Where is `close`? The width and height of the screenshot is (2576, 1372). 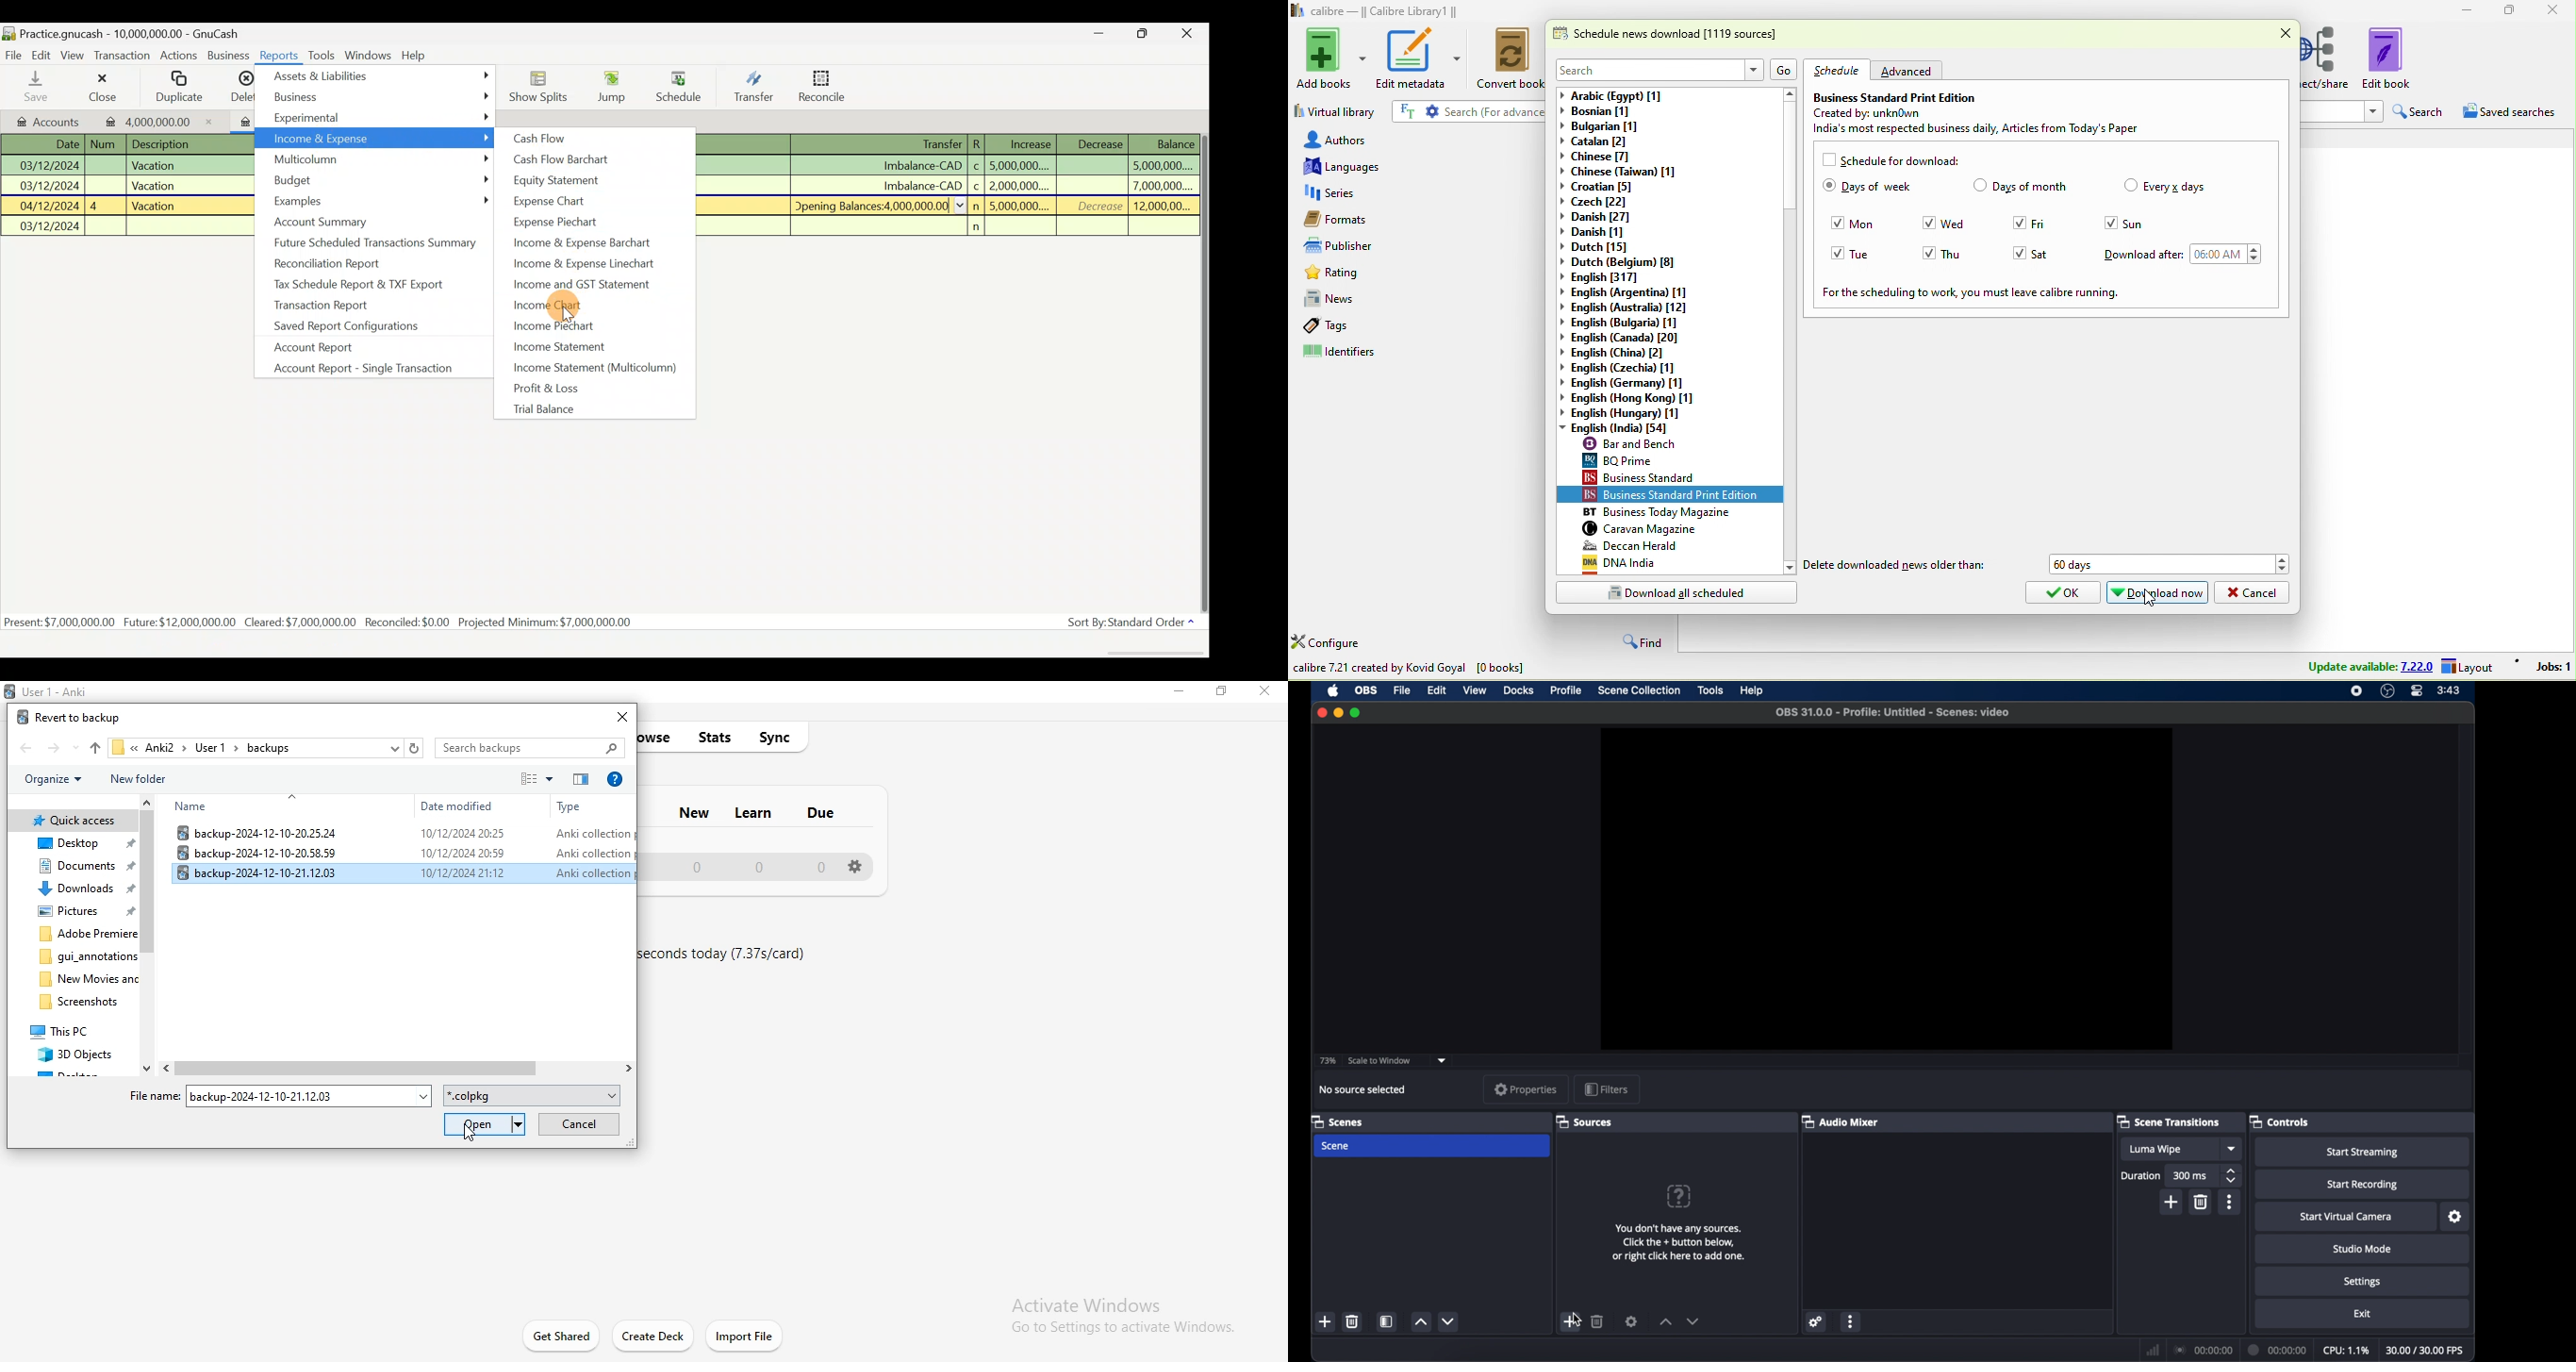 close is located at coordinates (1268, 692).